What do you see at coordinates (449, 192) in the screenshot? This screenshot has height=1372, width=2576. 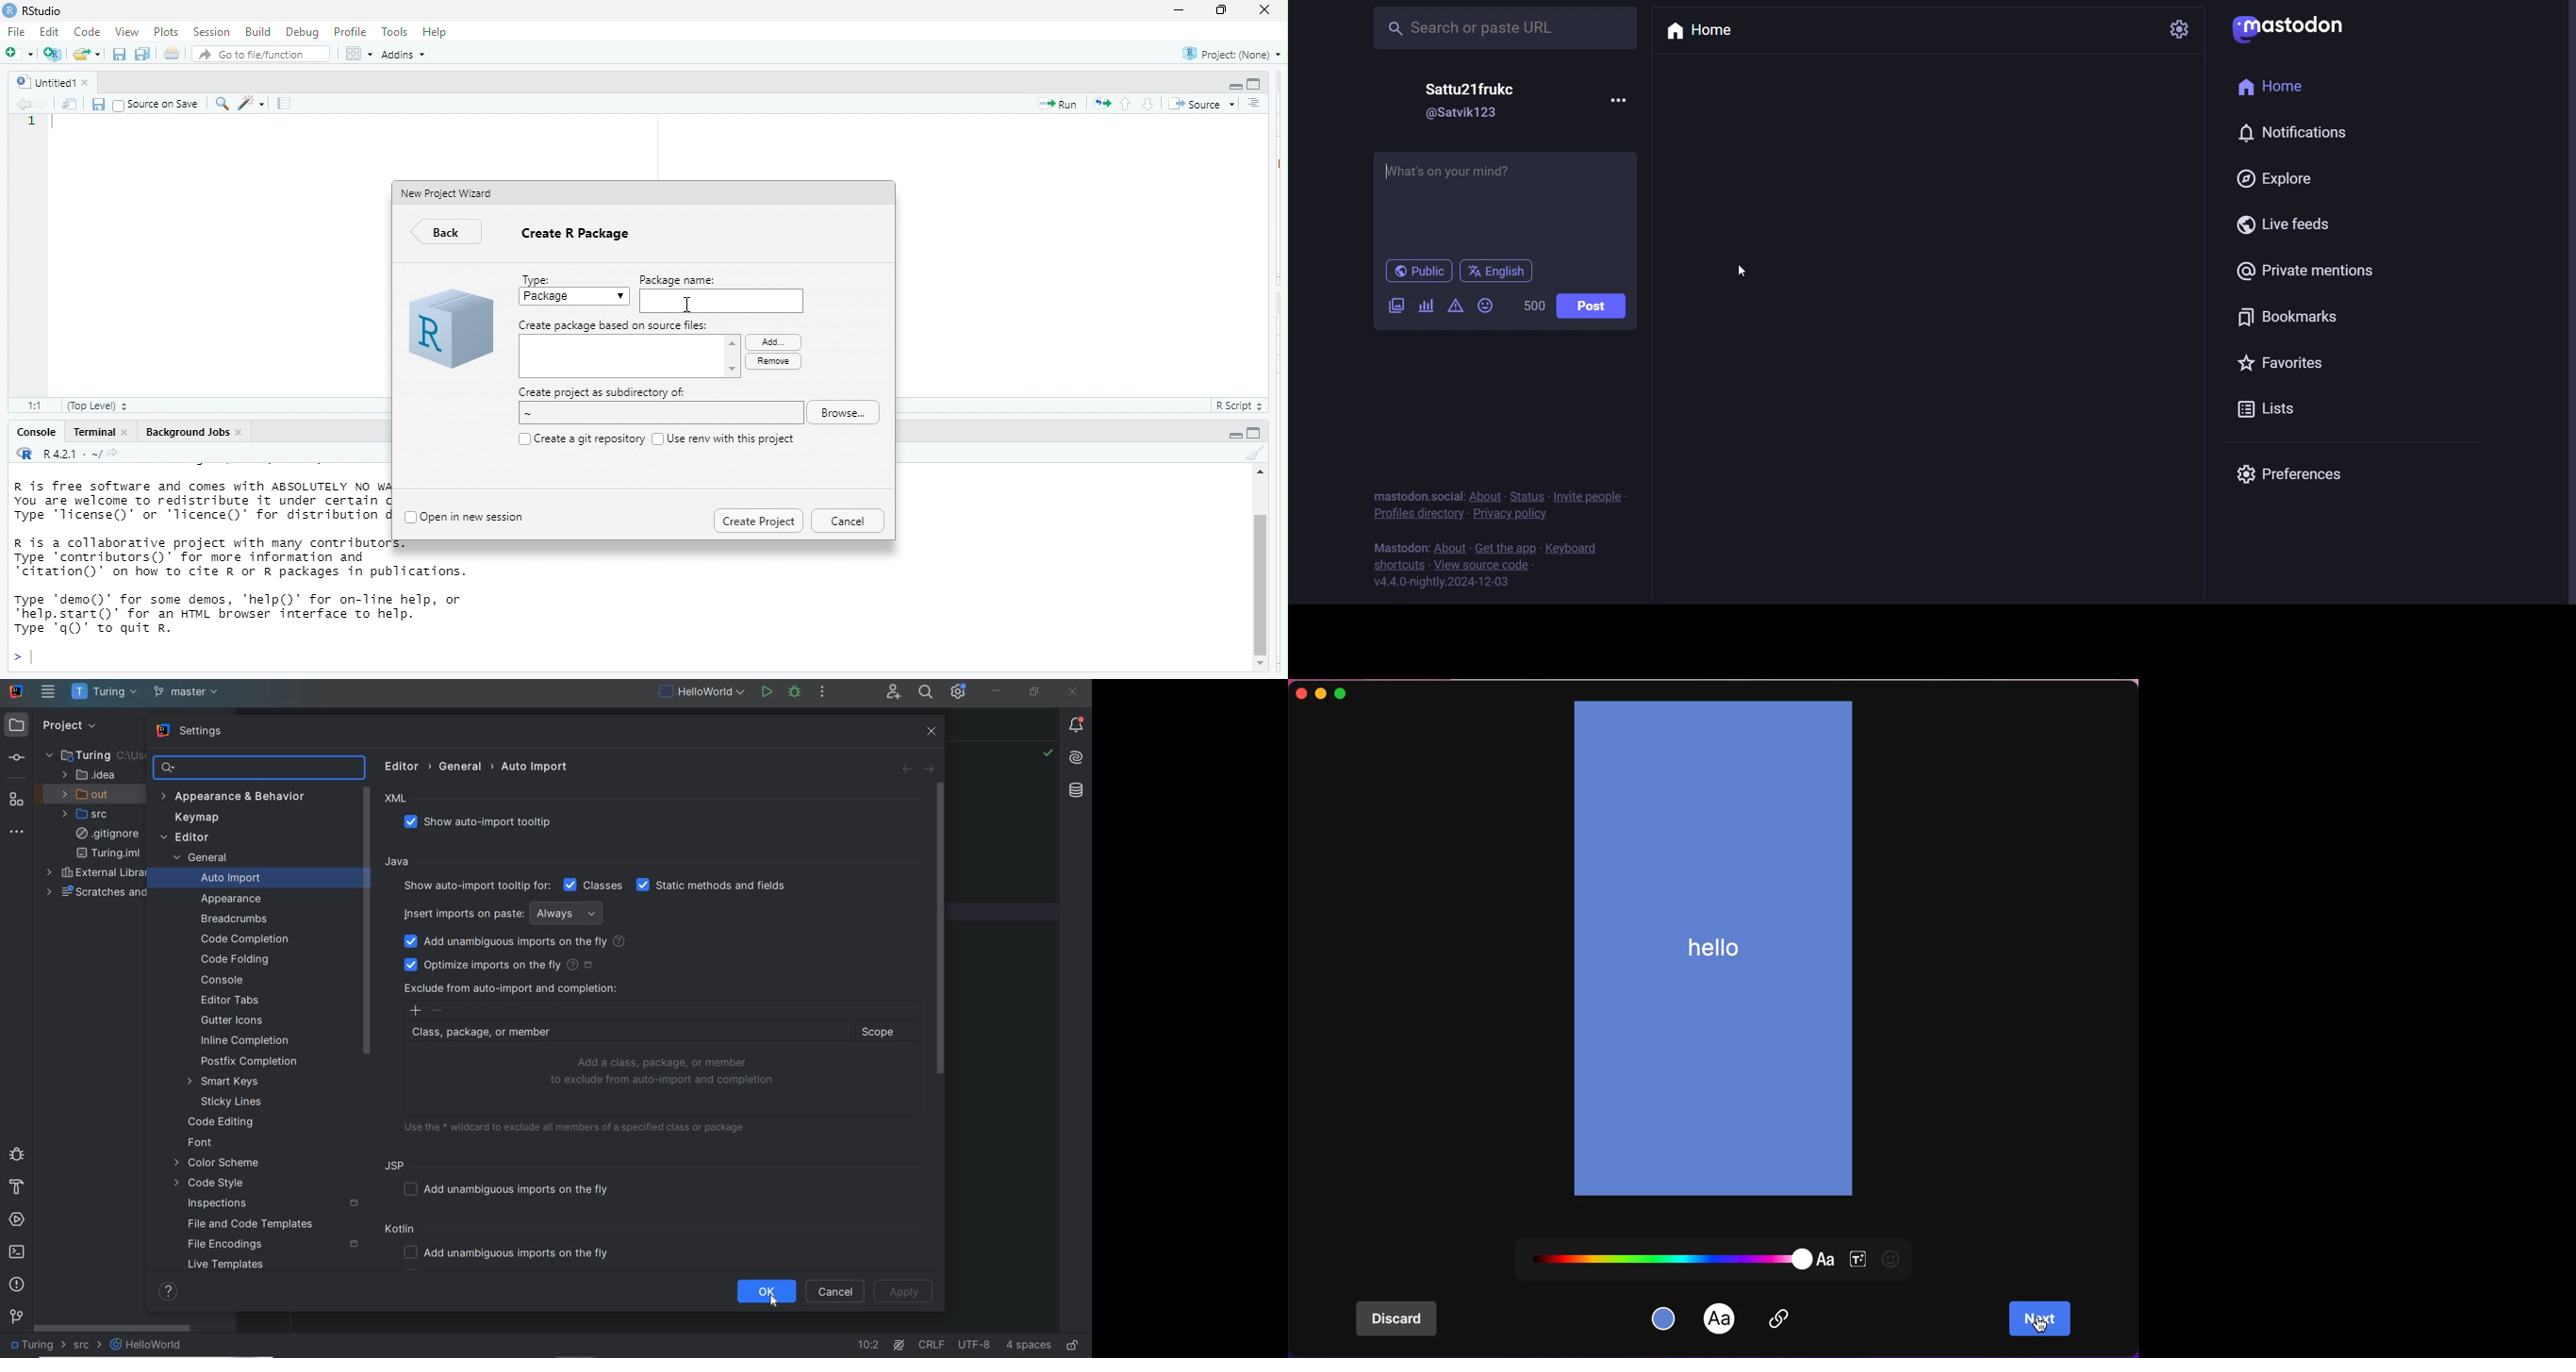 I see `New Project Wizard` at bounding box center [449, 192].